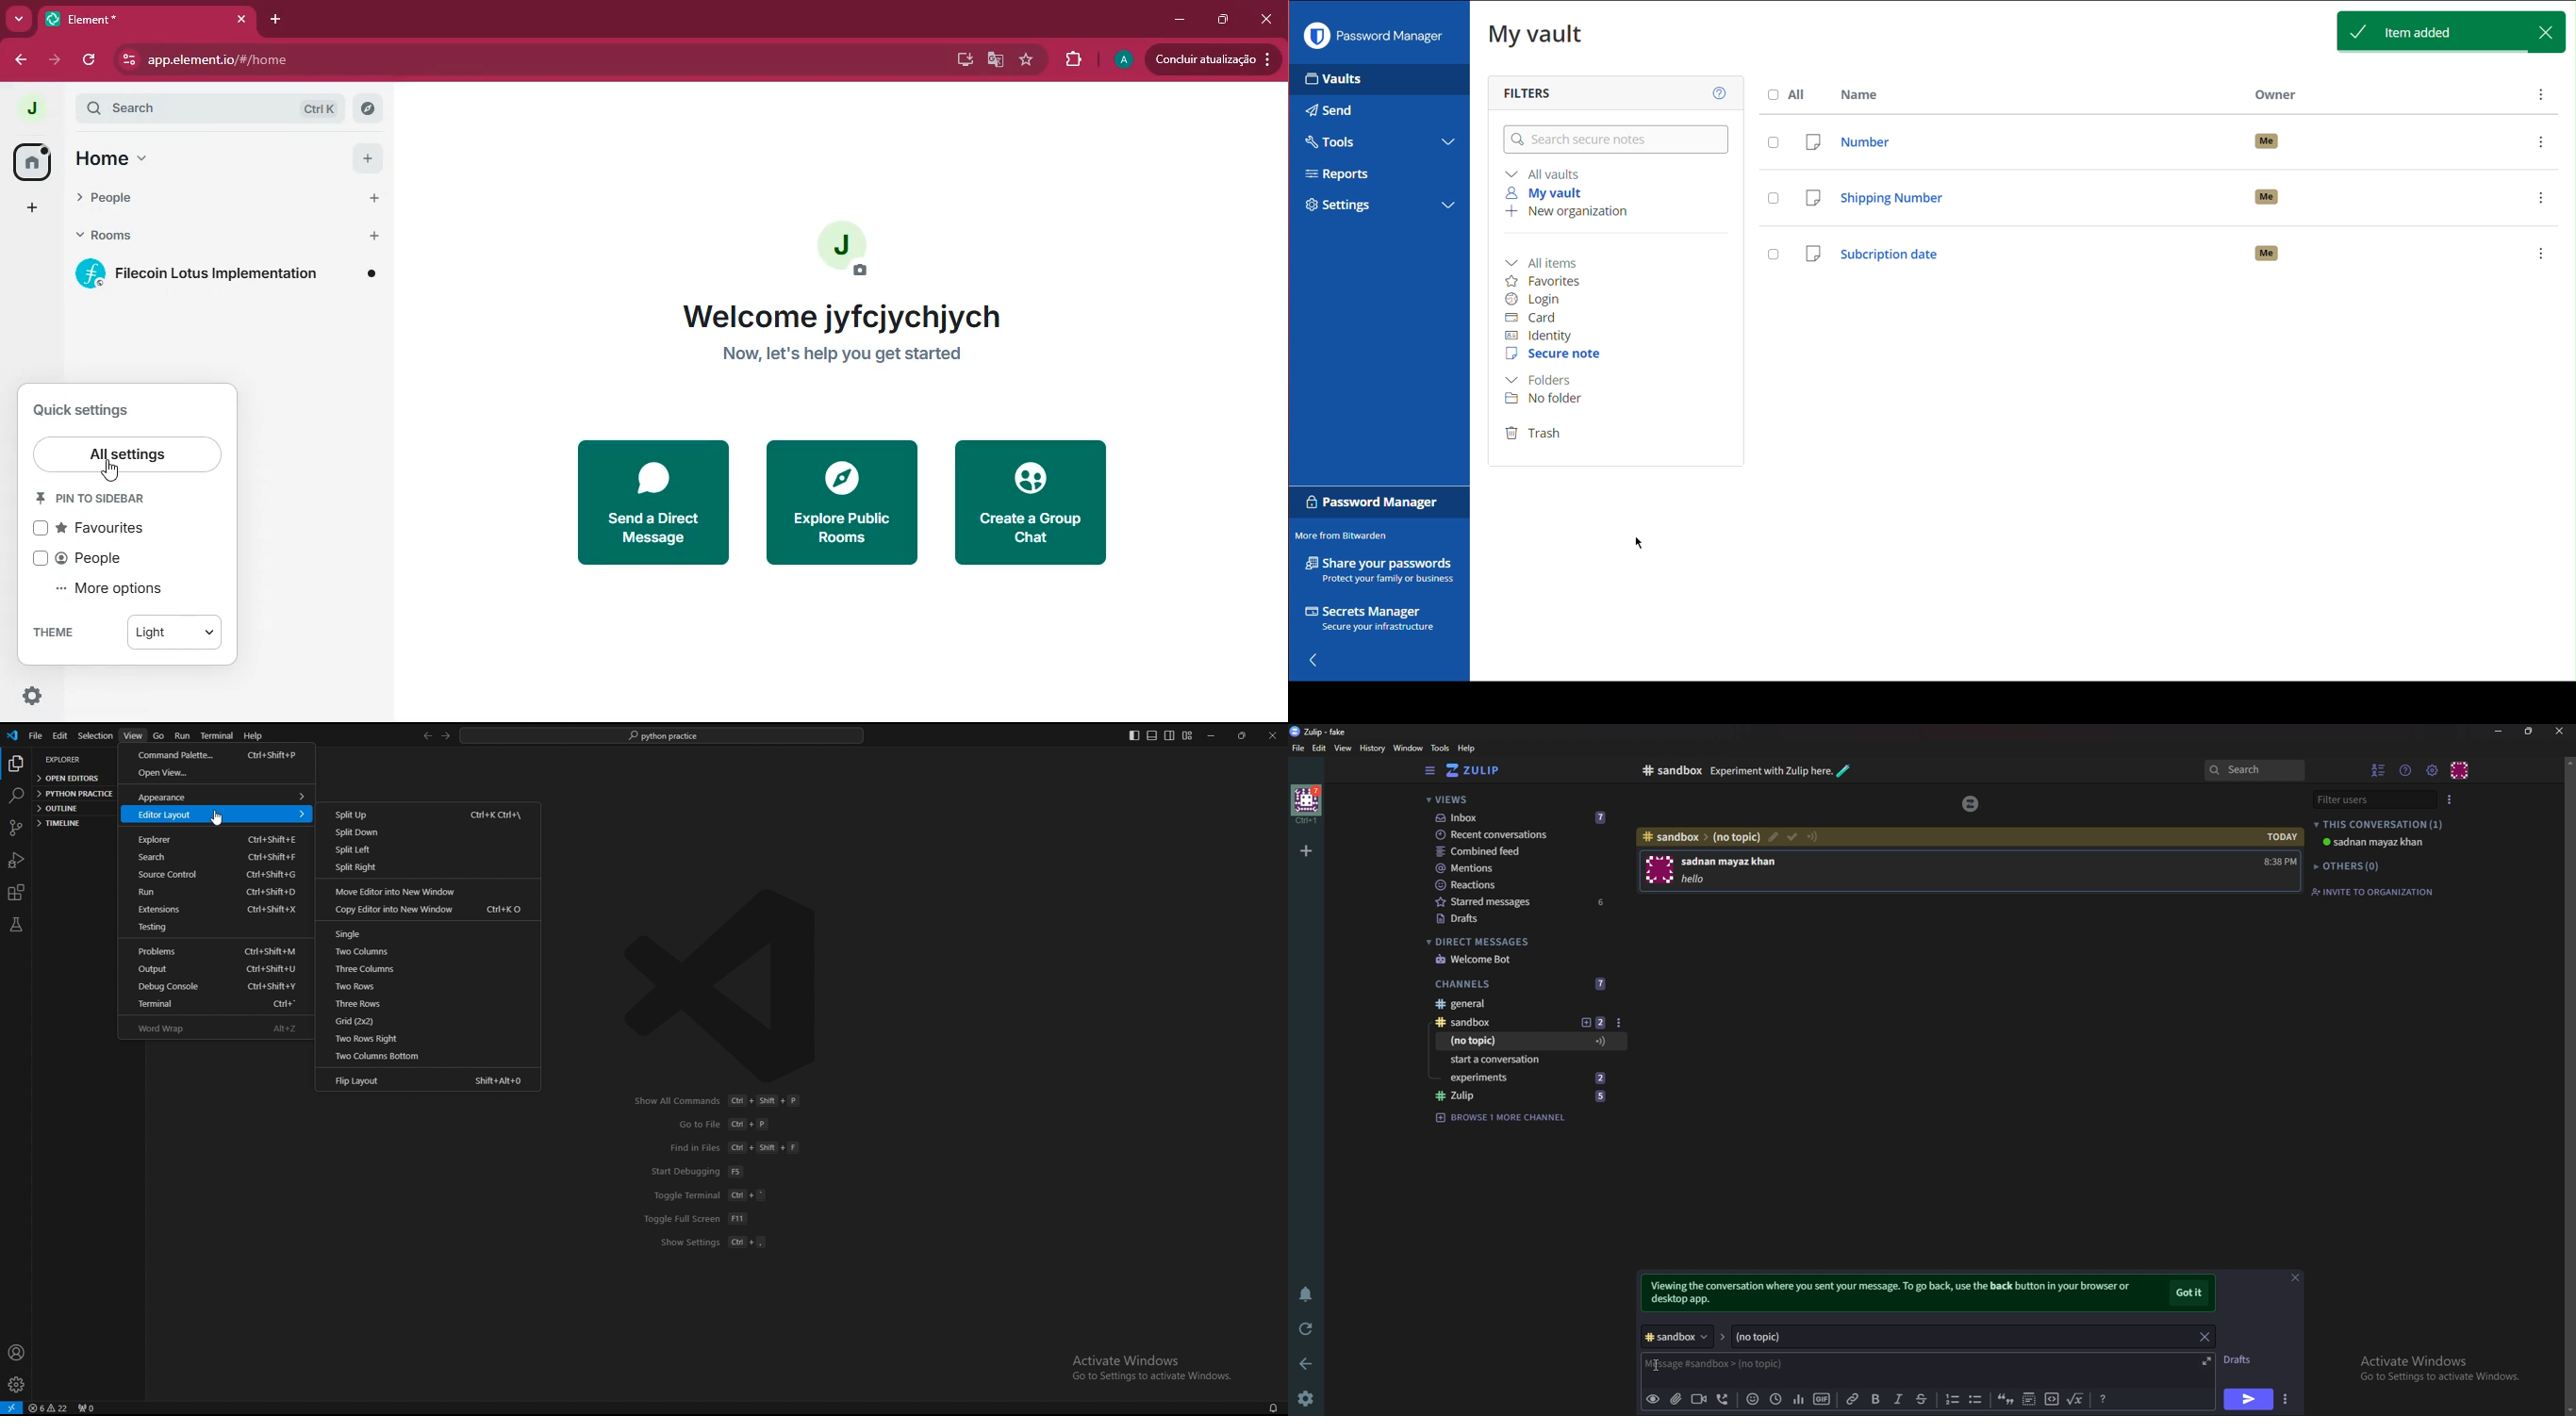 The width and height of the screenshot is (2576, 1428). What do you see at coordinates (86, 557) in the screenshot?
I see `people` at bounding box center [86, 557].